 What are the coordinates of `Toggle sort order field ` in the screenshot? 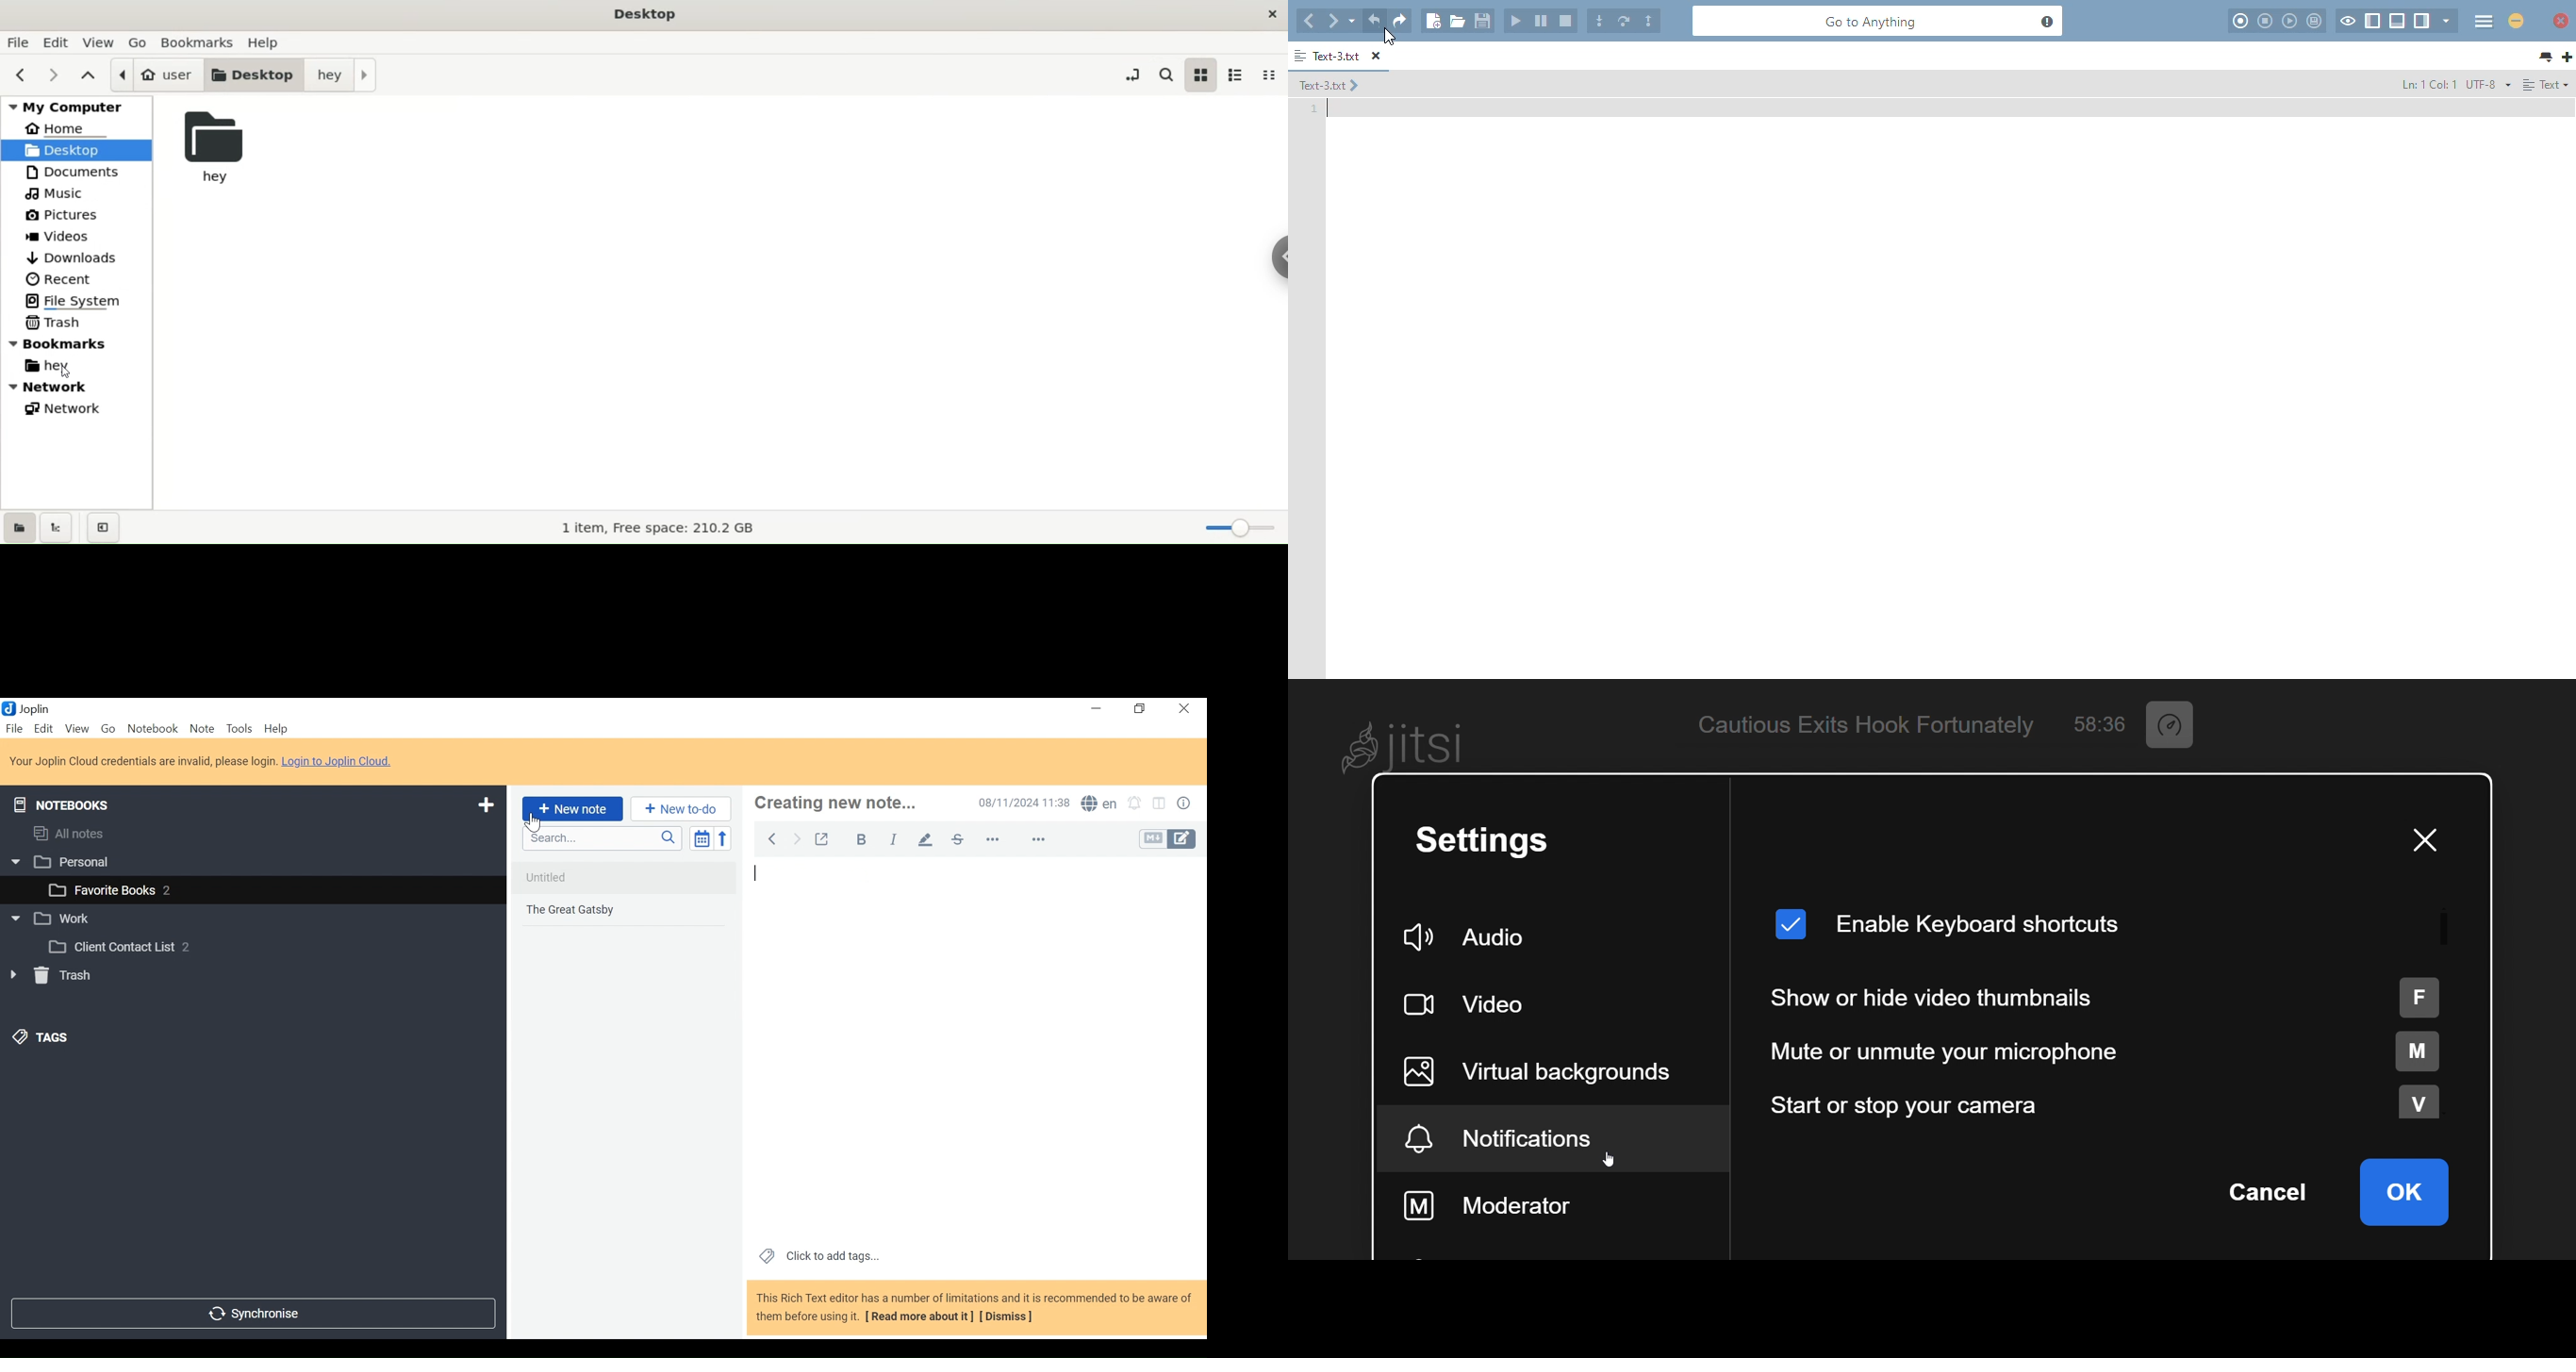 It's located at (703, 839).